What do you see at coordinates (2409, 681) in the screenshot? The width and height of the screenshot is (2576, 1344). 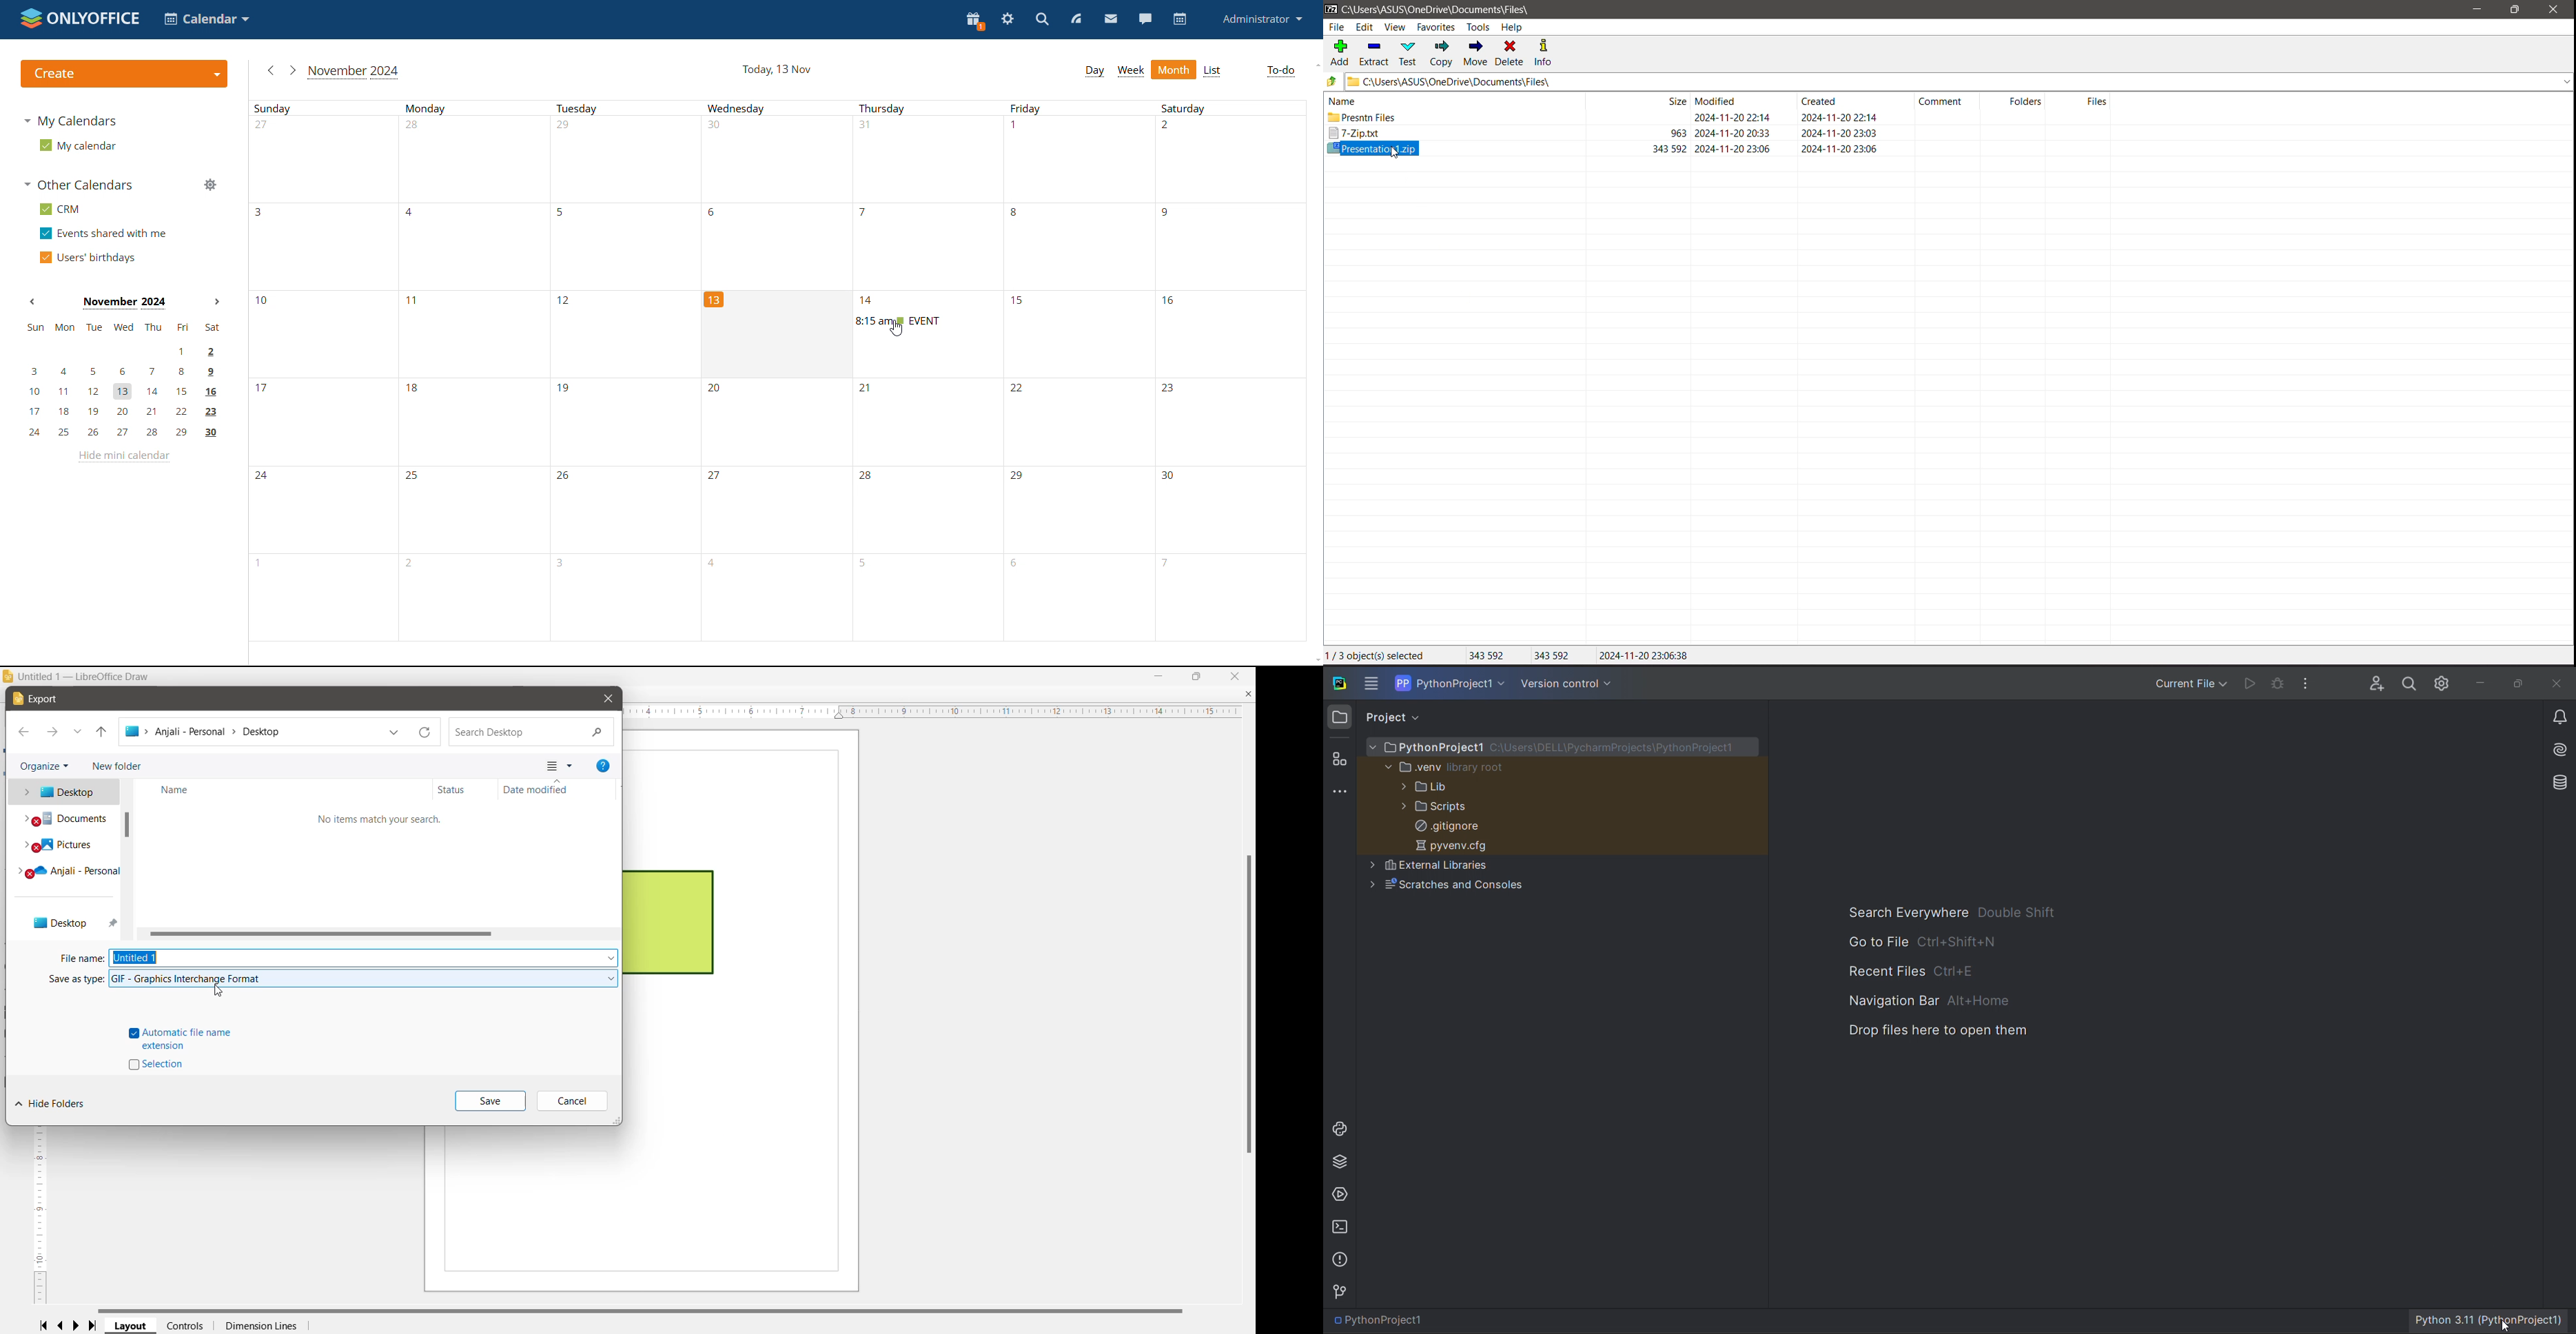 I see `search` at bounding box center [2409, 681].